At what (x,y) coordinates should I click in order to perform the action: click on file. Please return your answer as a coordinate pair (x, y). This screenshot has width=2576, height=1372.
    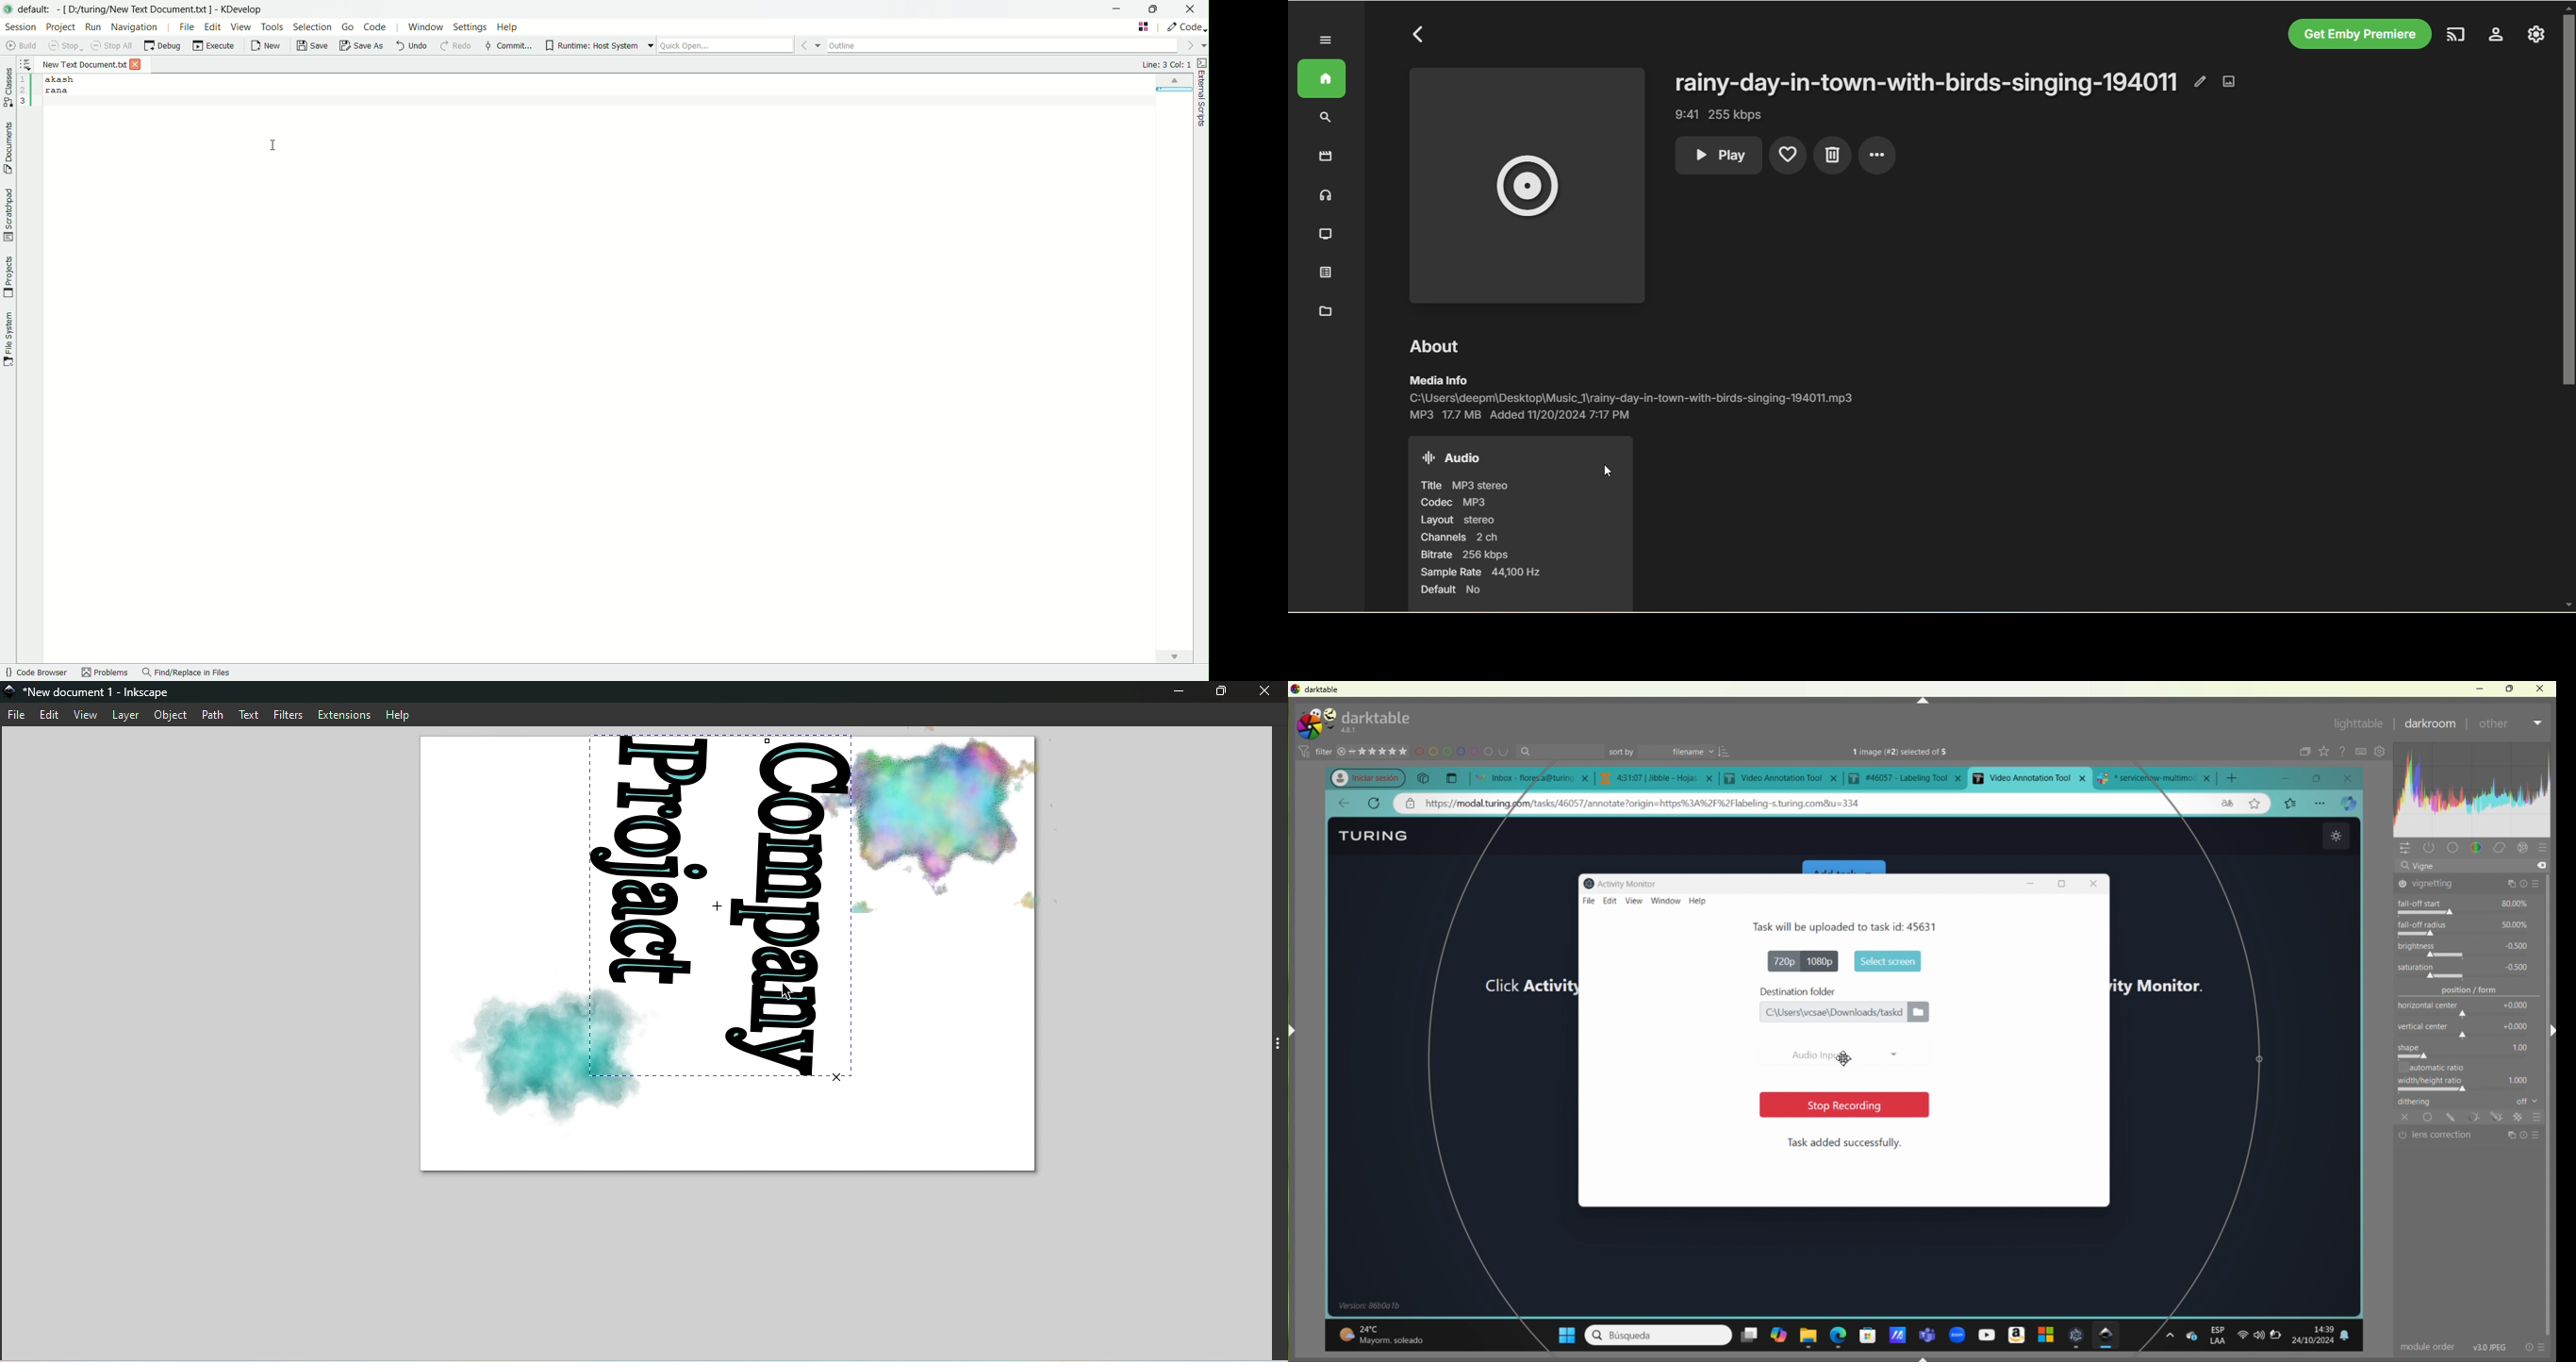
    Looking at the image, I should click on (1622, 928).